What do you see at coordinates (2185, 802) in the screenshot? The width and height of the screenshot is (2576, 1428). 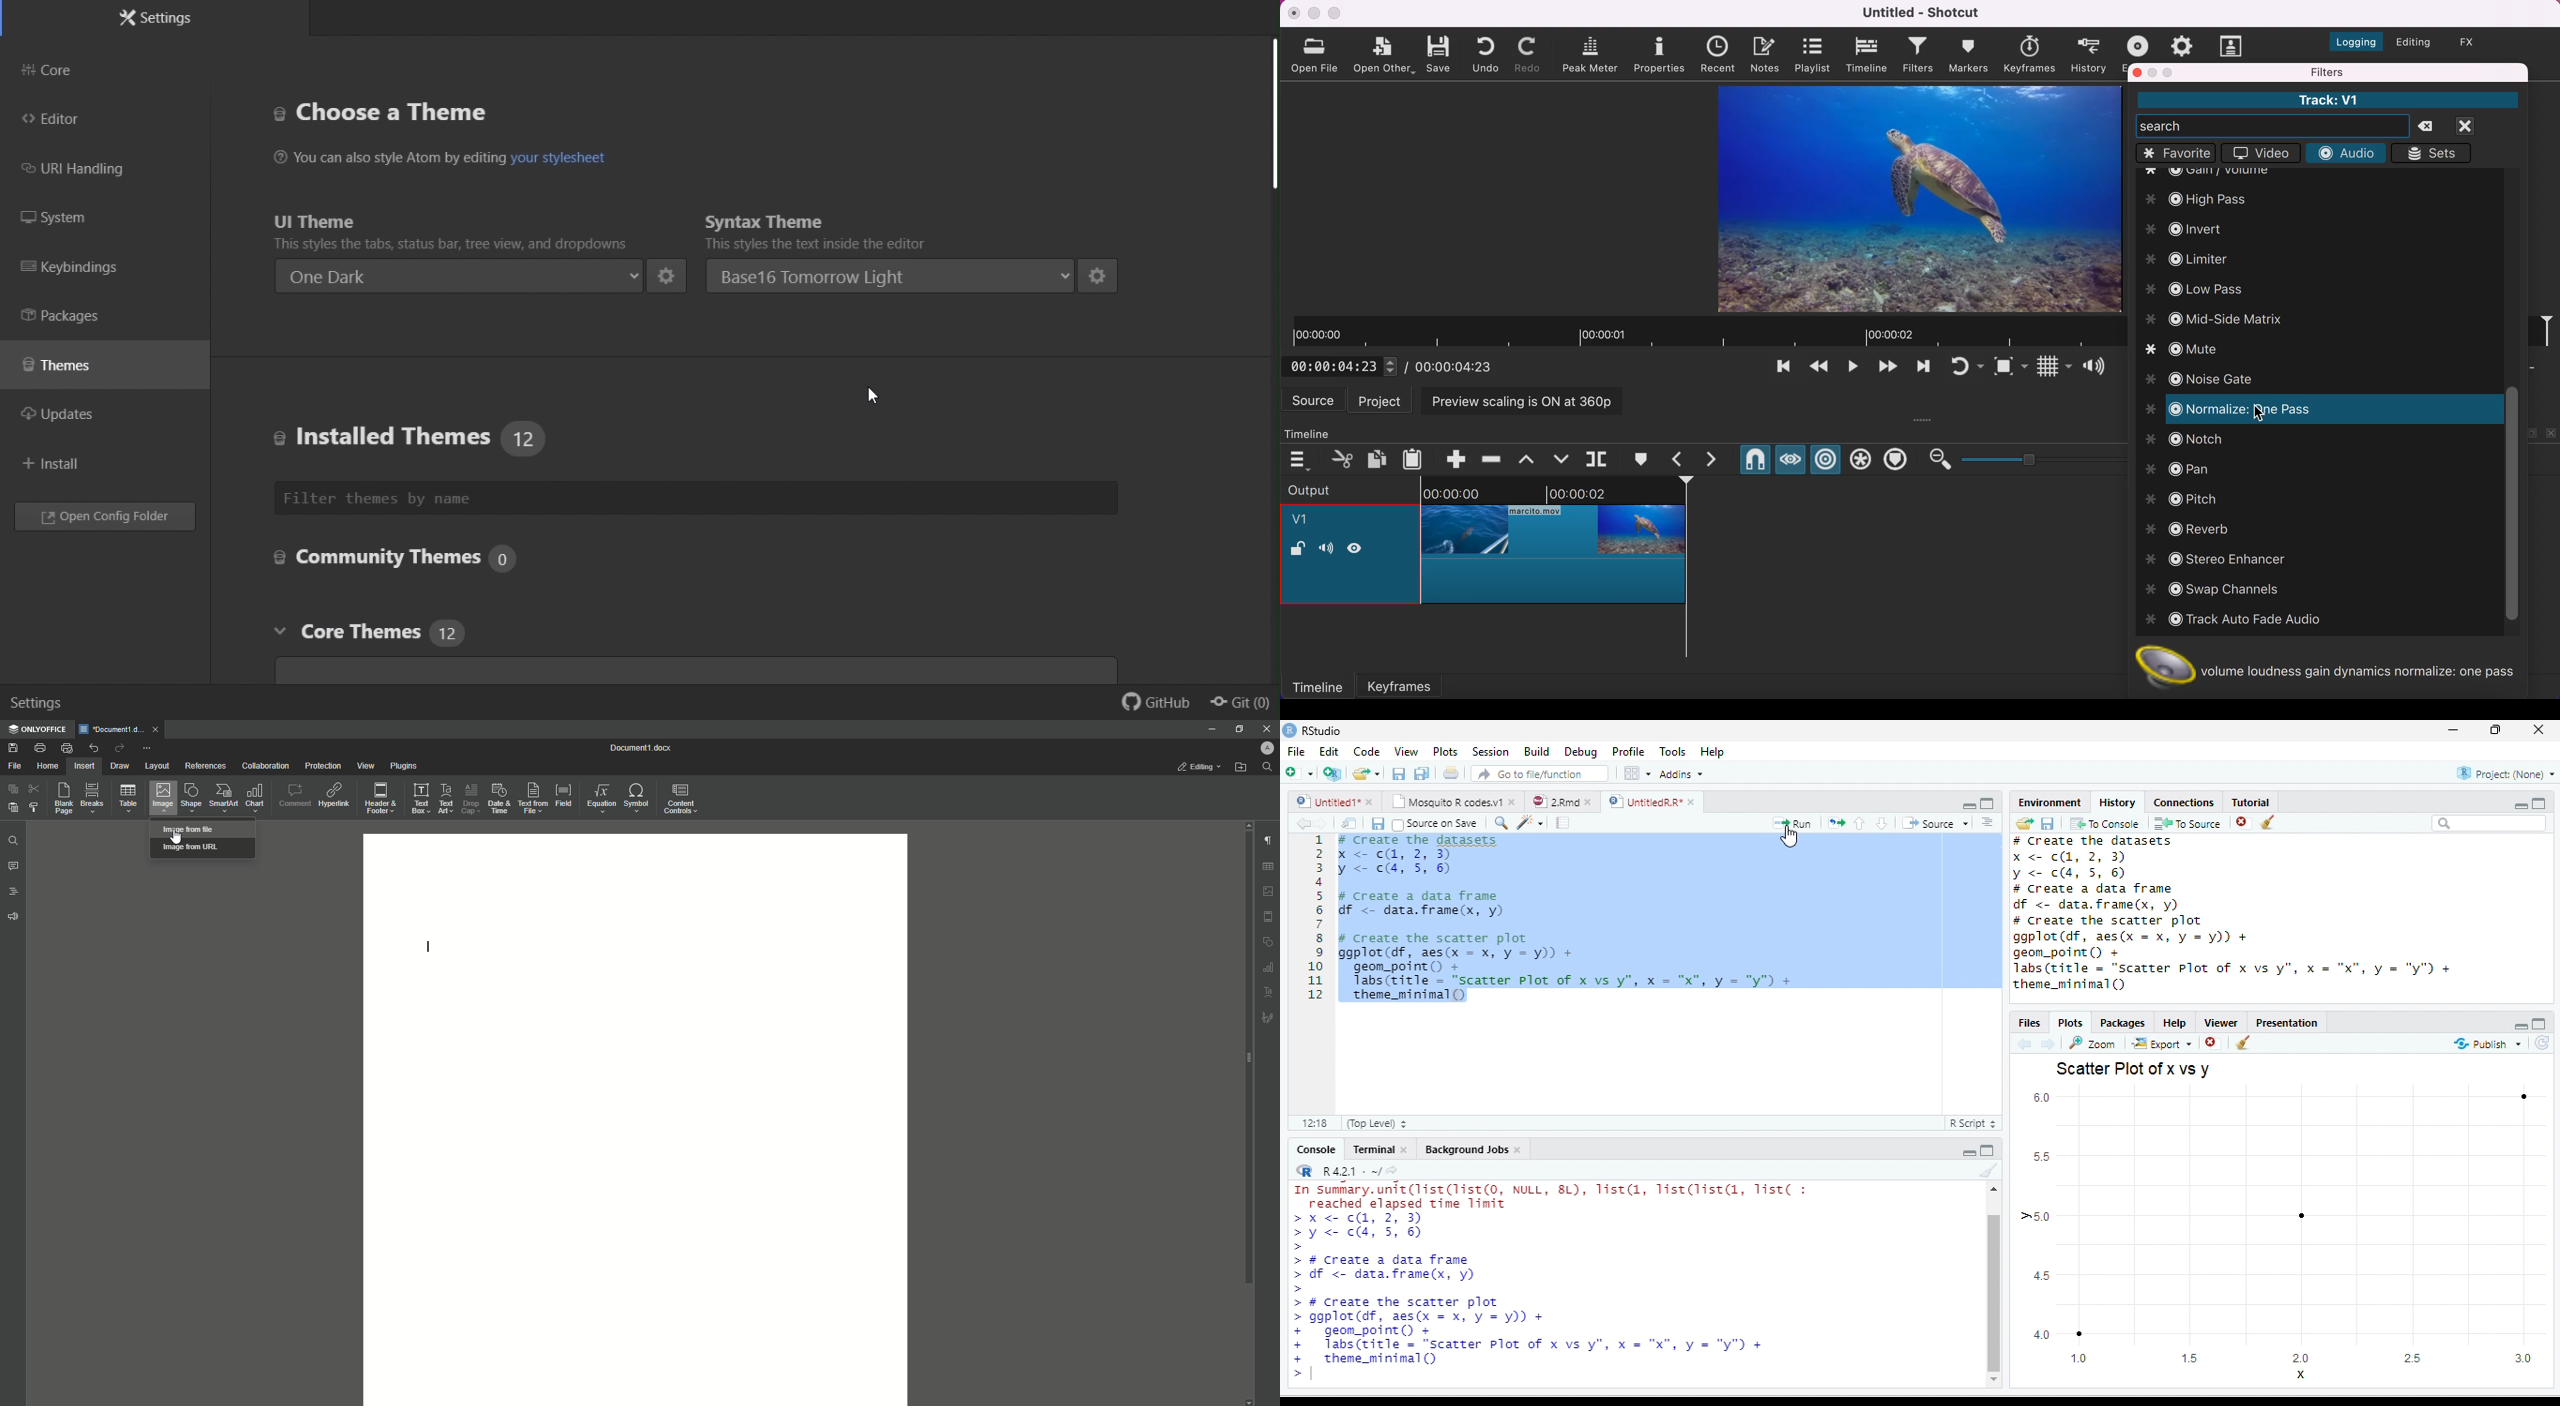 I see `Connections` at bounding box center [2185, 802].